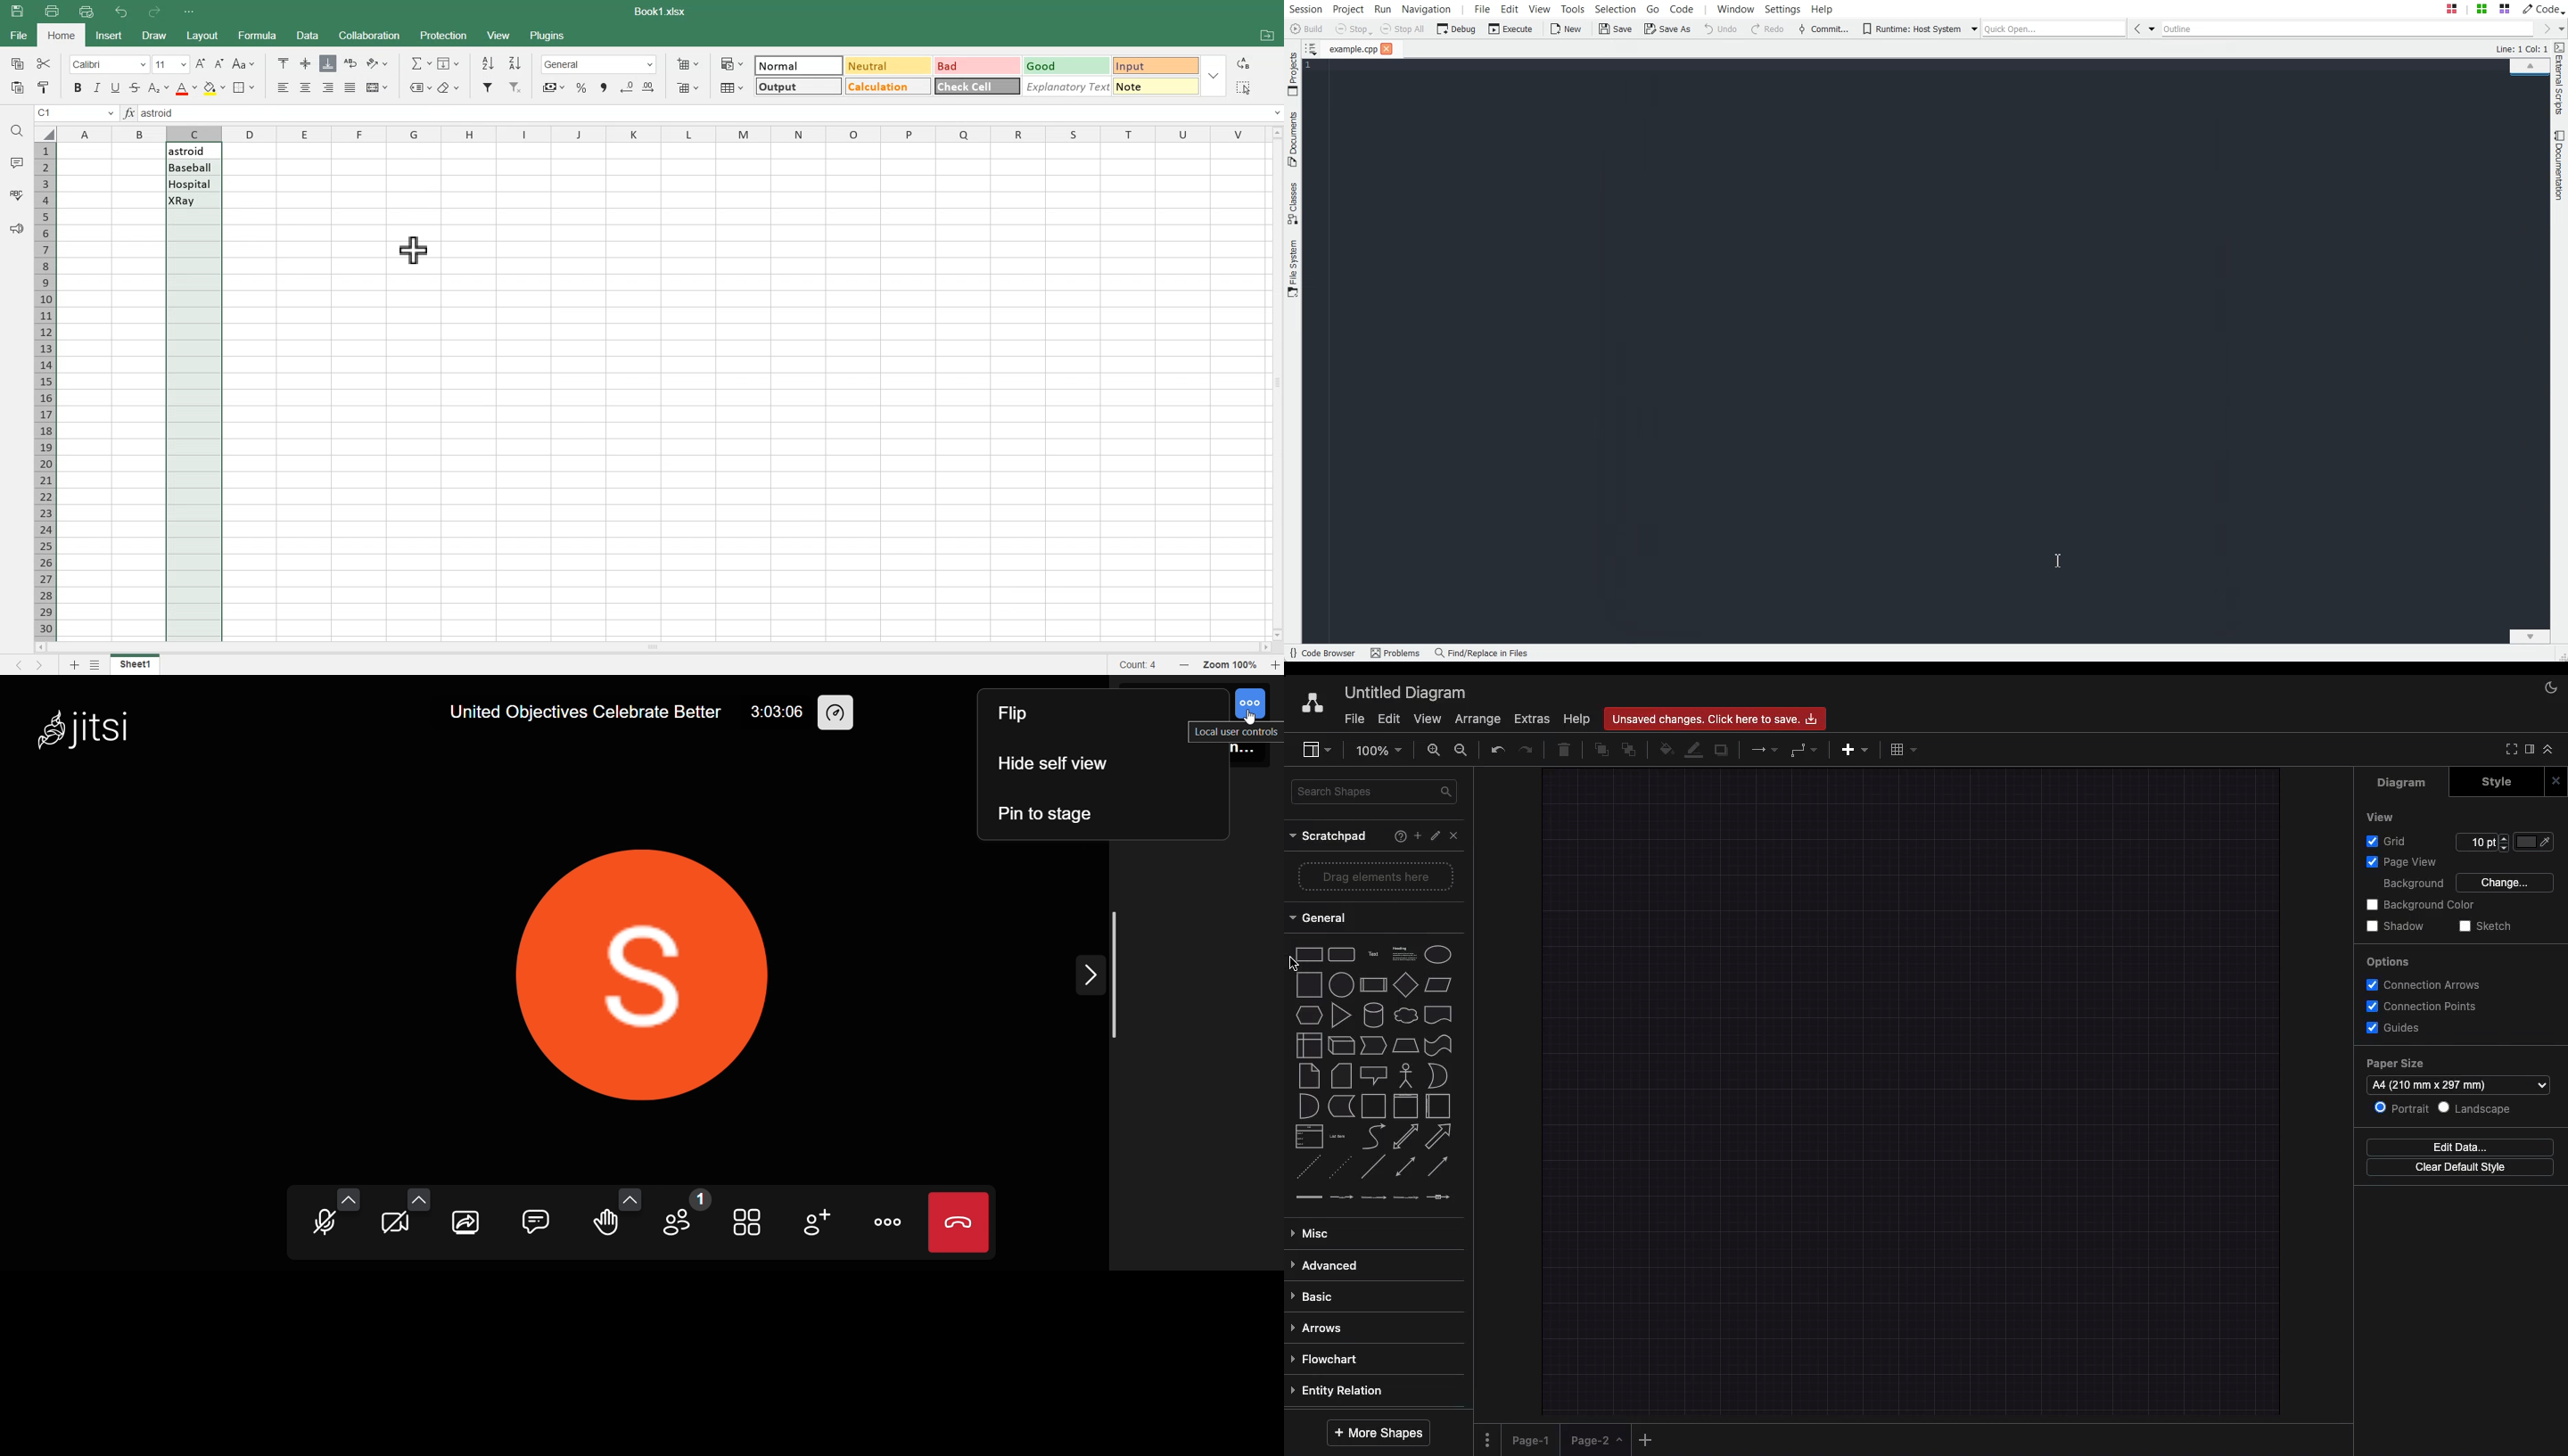 This screenshot has height=1456, width=2576. What do you see at coordinates (243, 64) in the screenshot?
I see `Change case` at bounding box center [243, 64].